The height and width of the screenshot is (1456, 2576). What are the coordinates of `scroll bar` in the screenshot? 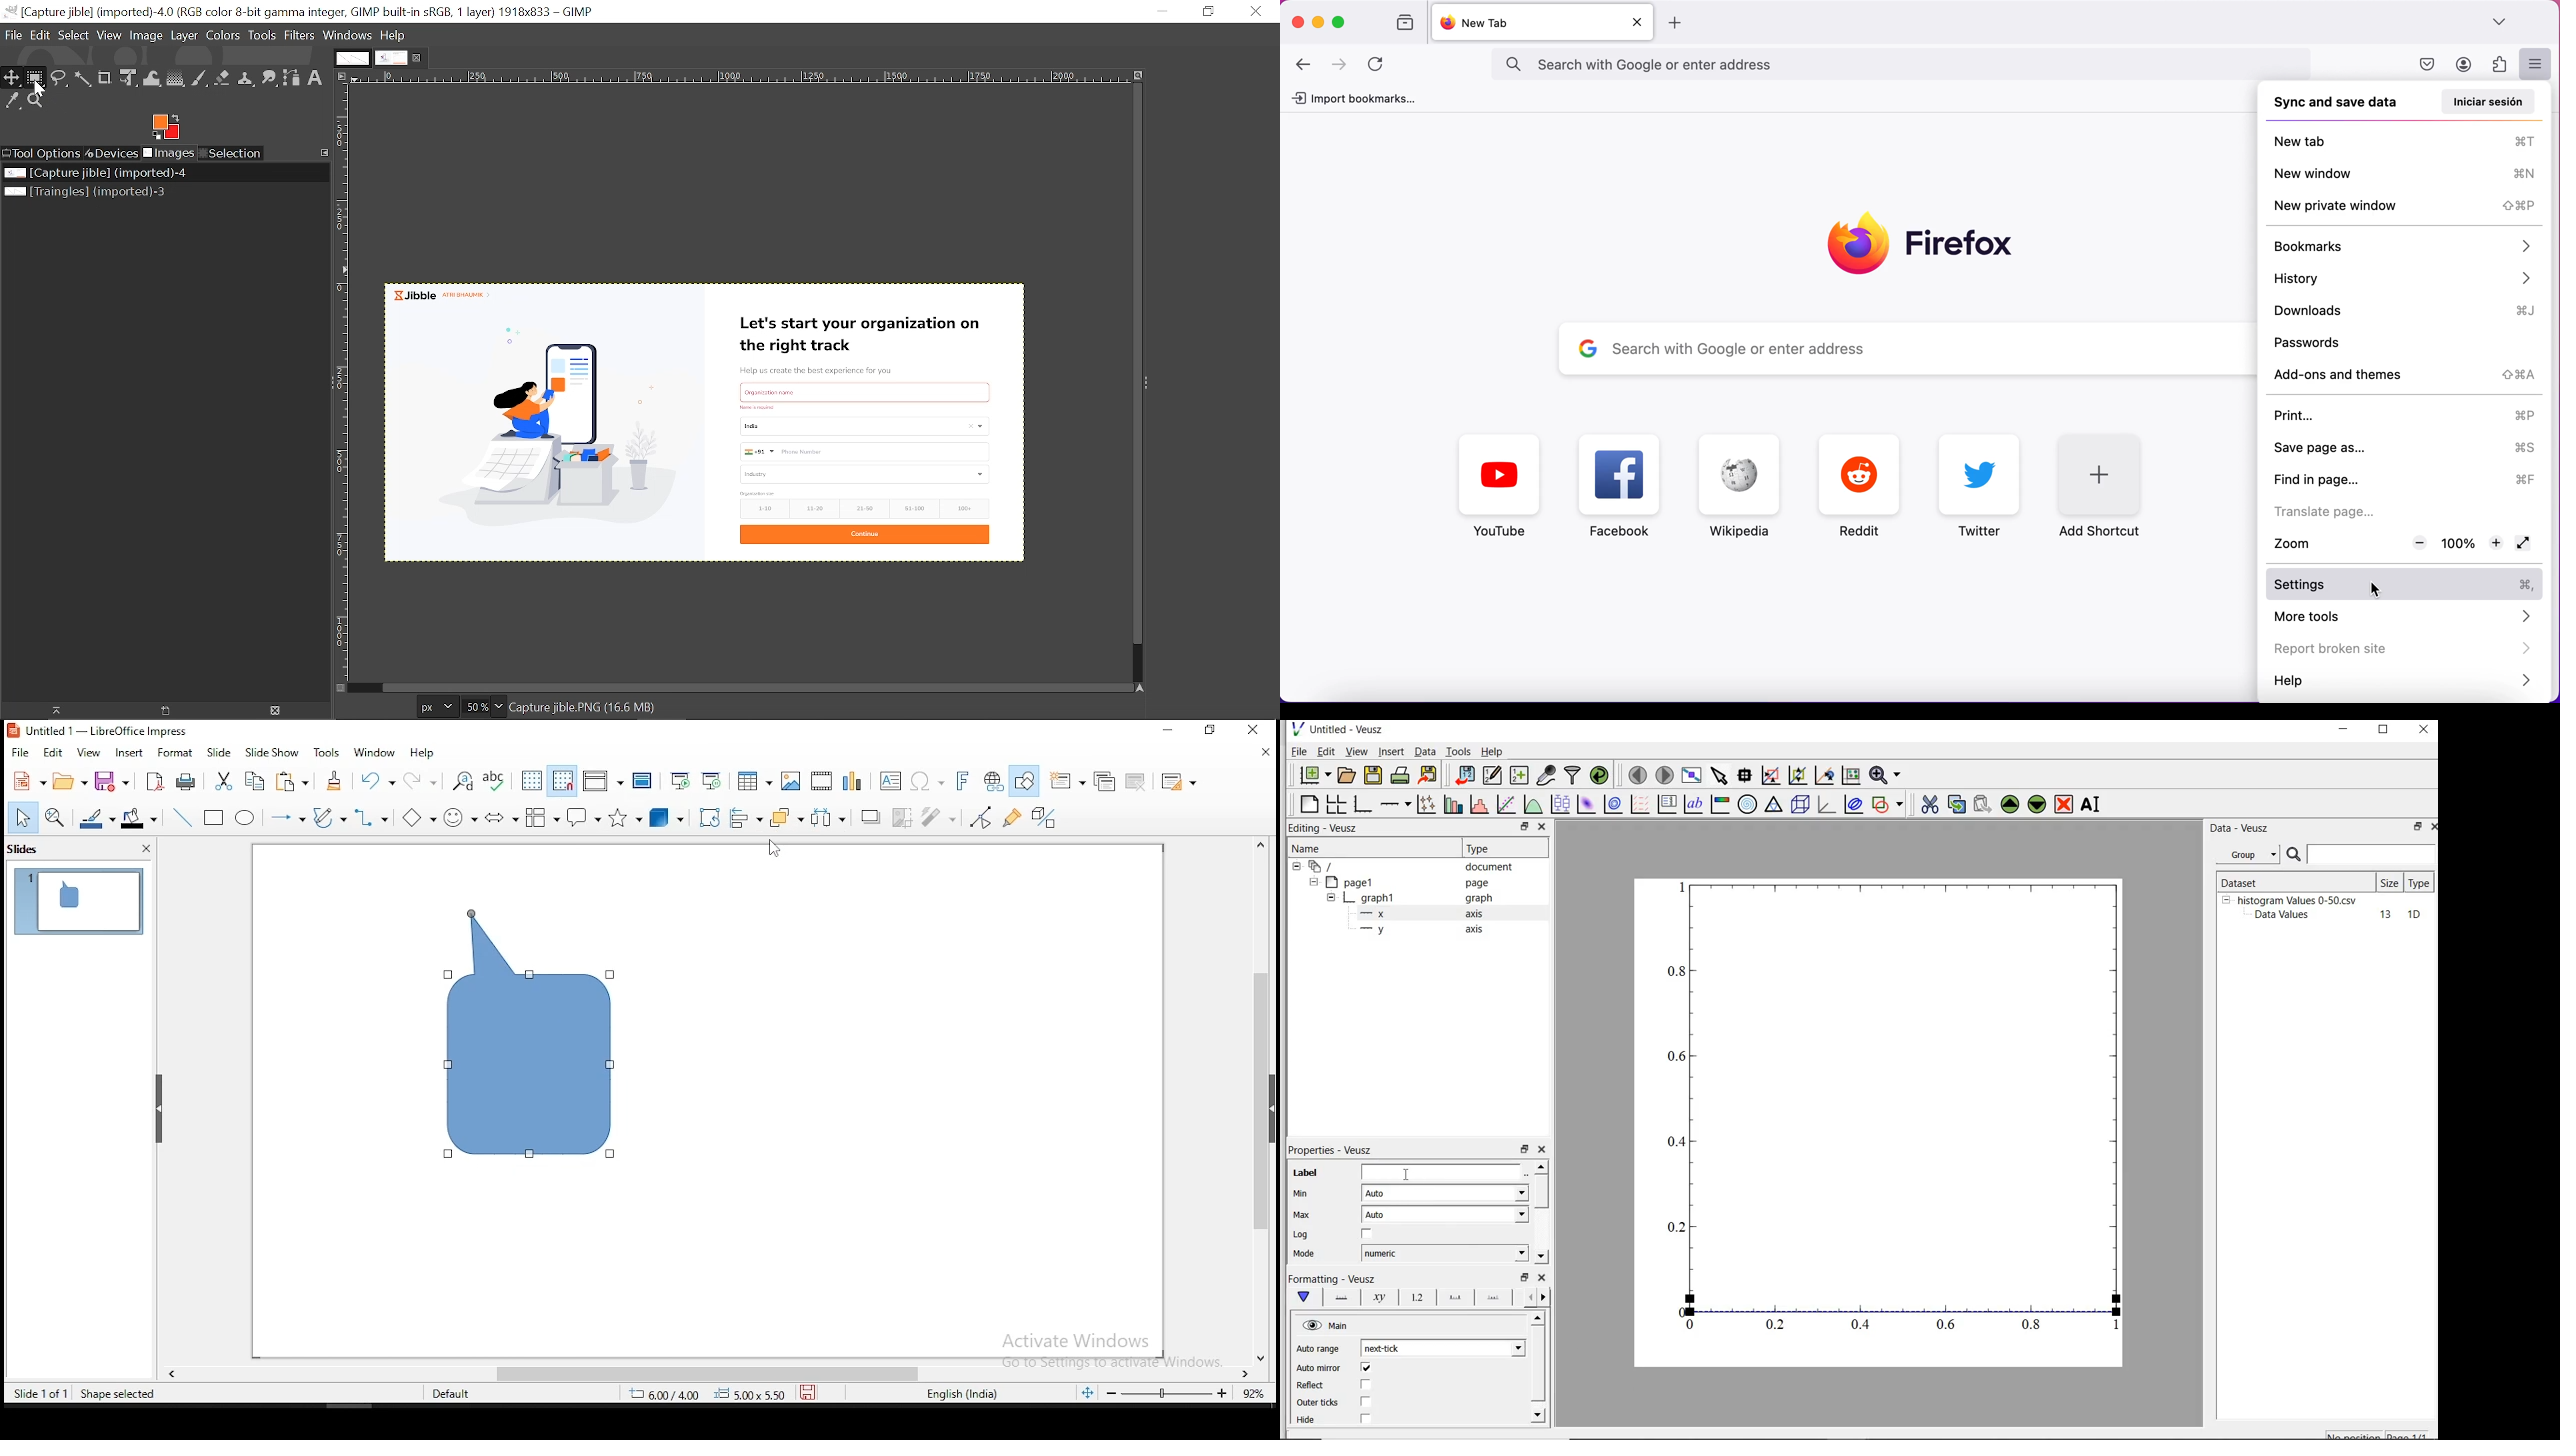 It's located at (1259, 1098).